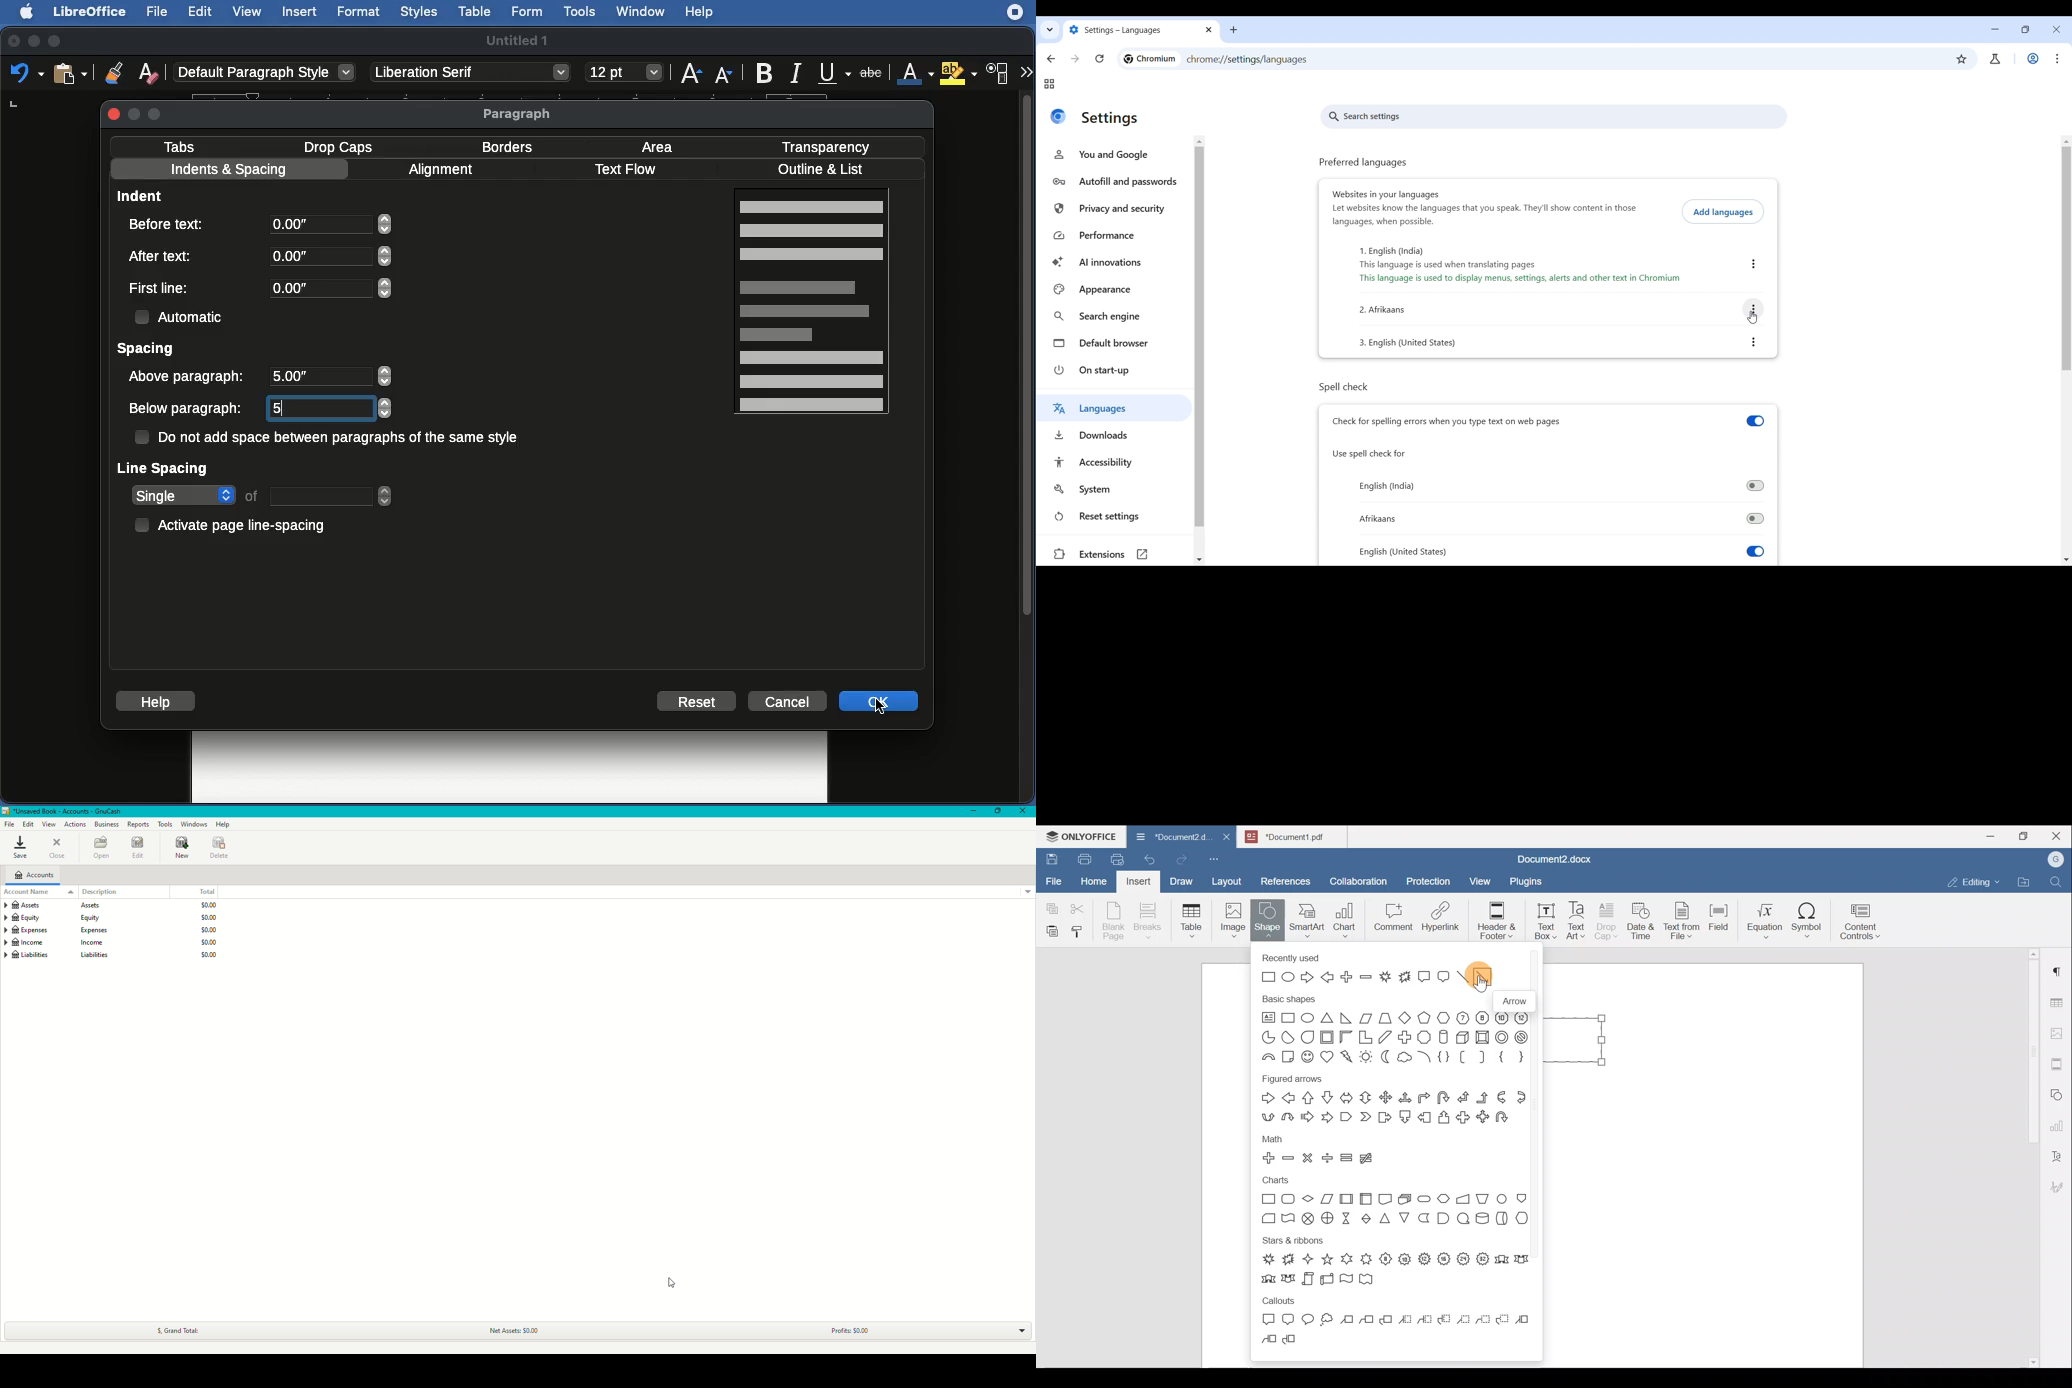 This screenshot has height=1400, width=2072. What do you see at coordinates (1536, 1157) in the screenshot?
I see `Scroll bar` at bounding box center [1536, 1157].